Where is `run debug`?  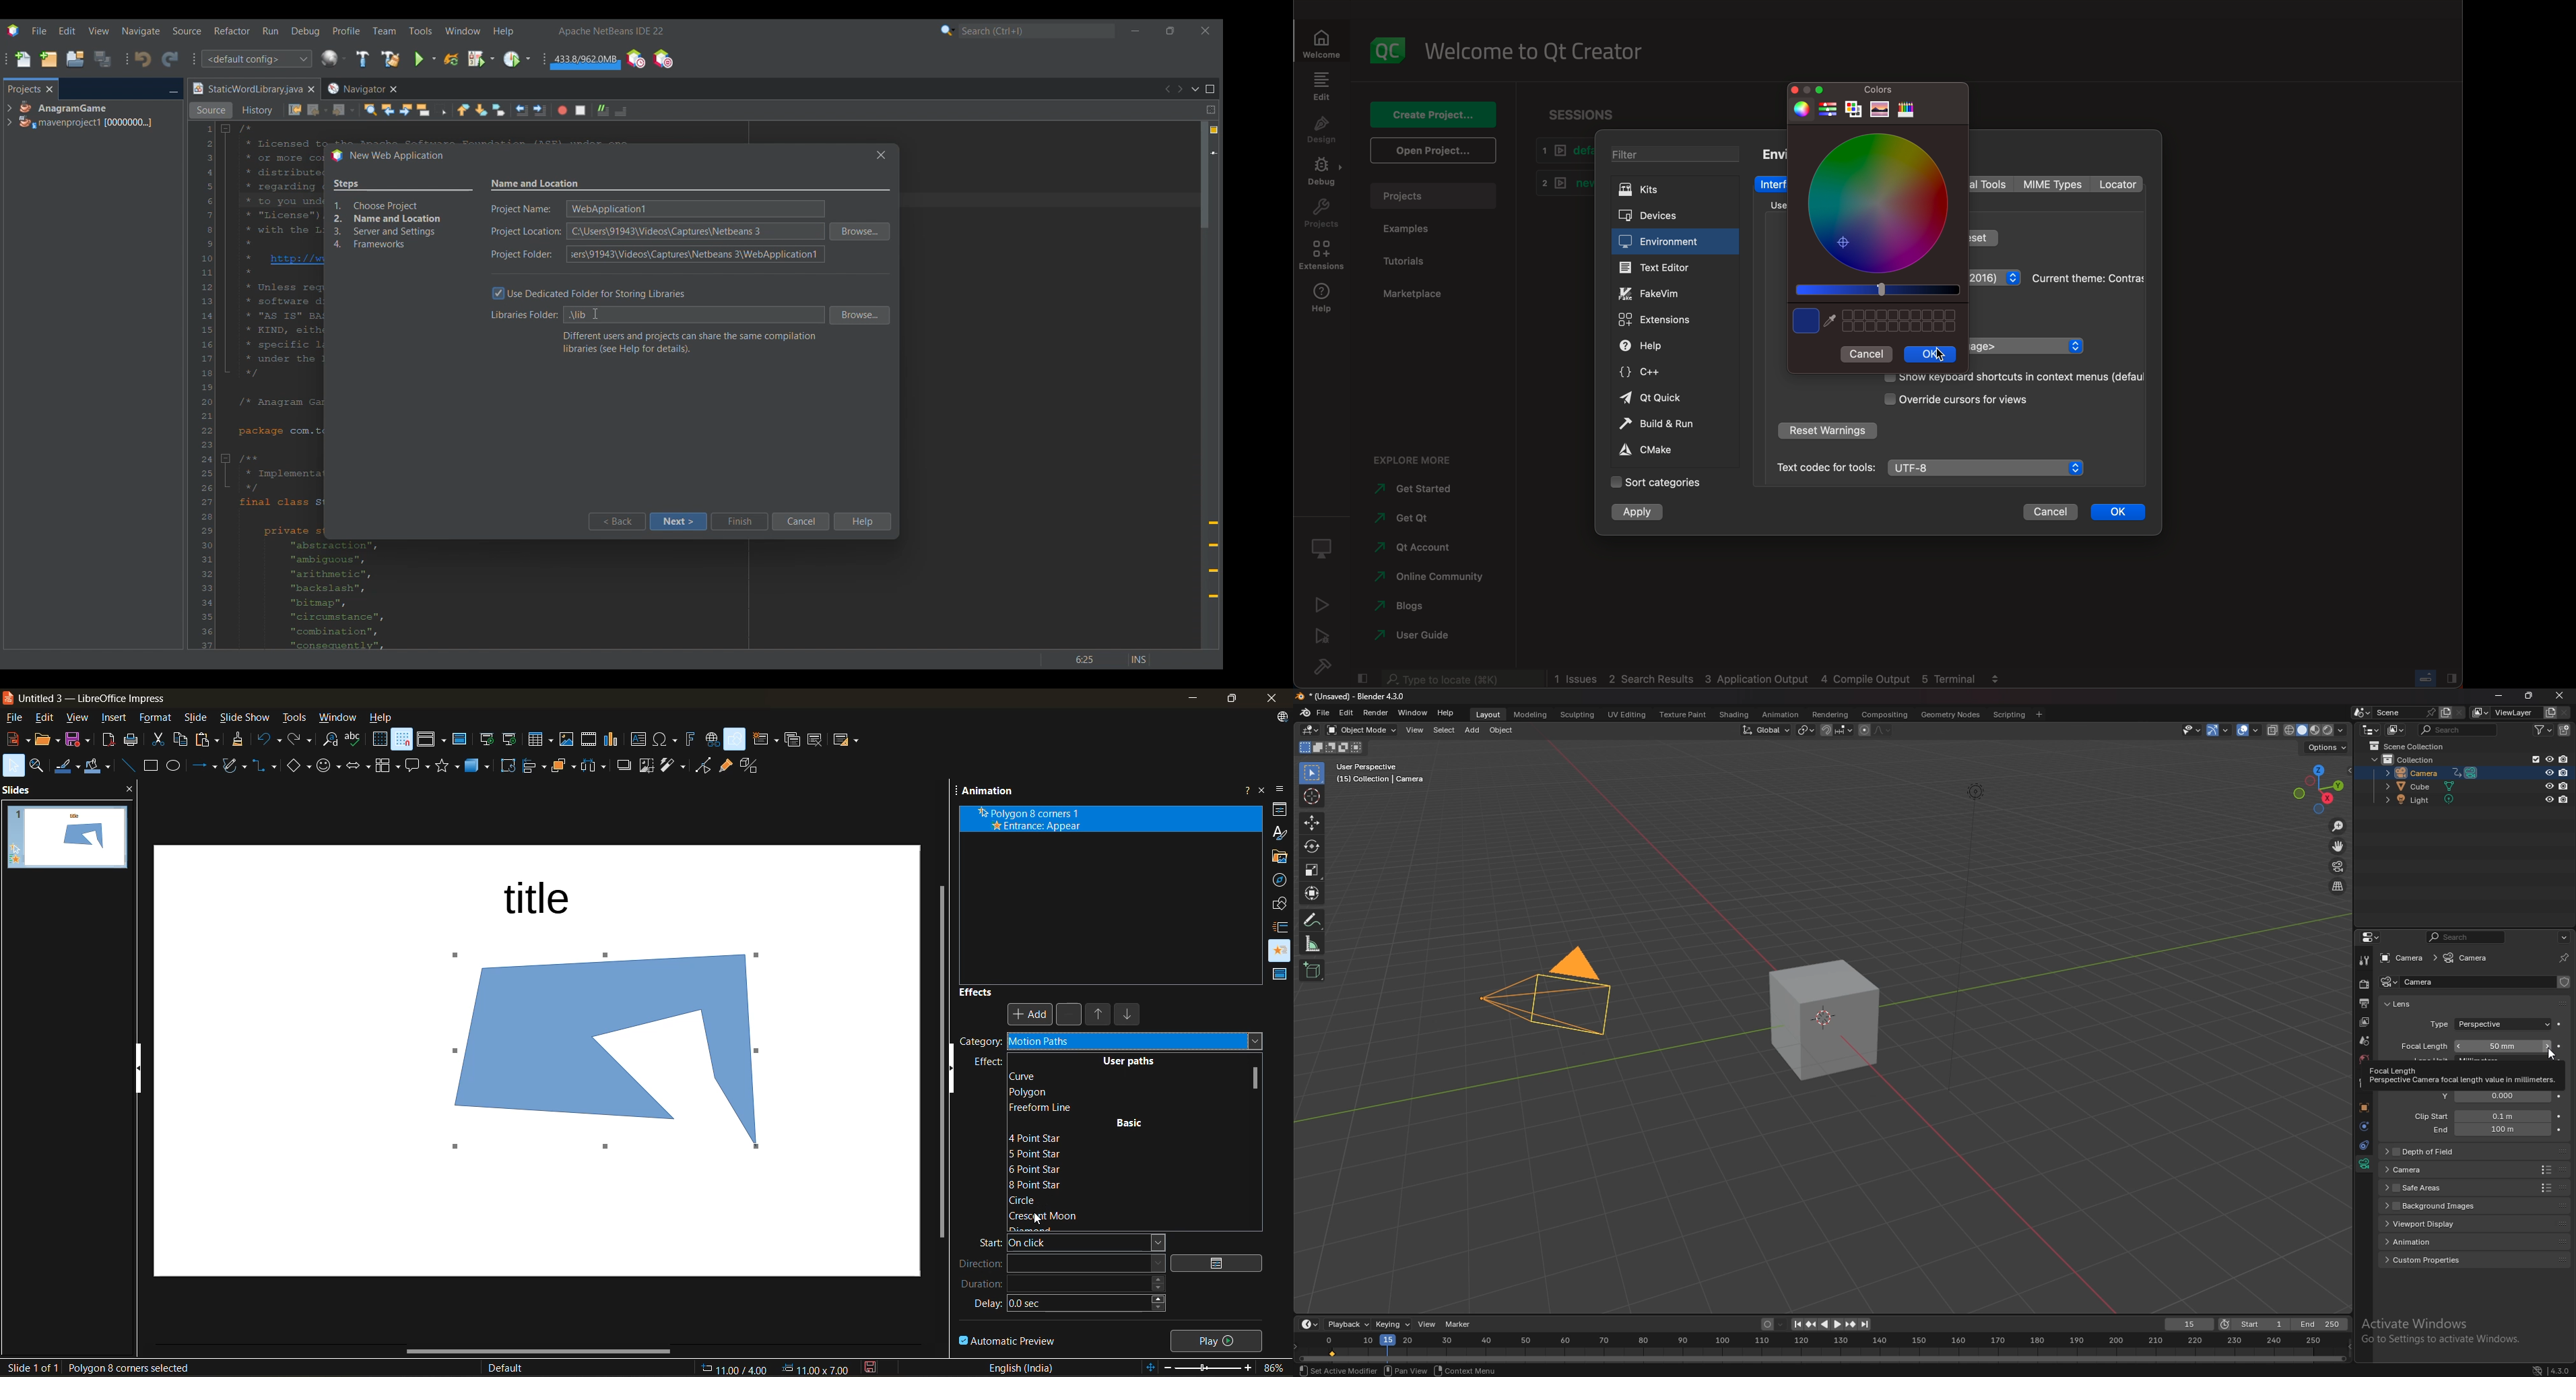
run debug is located at coordinates (1324, 635).